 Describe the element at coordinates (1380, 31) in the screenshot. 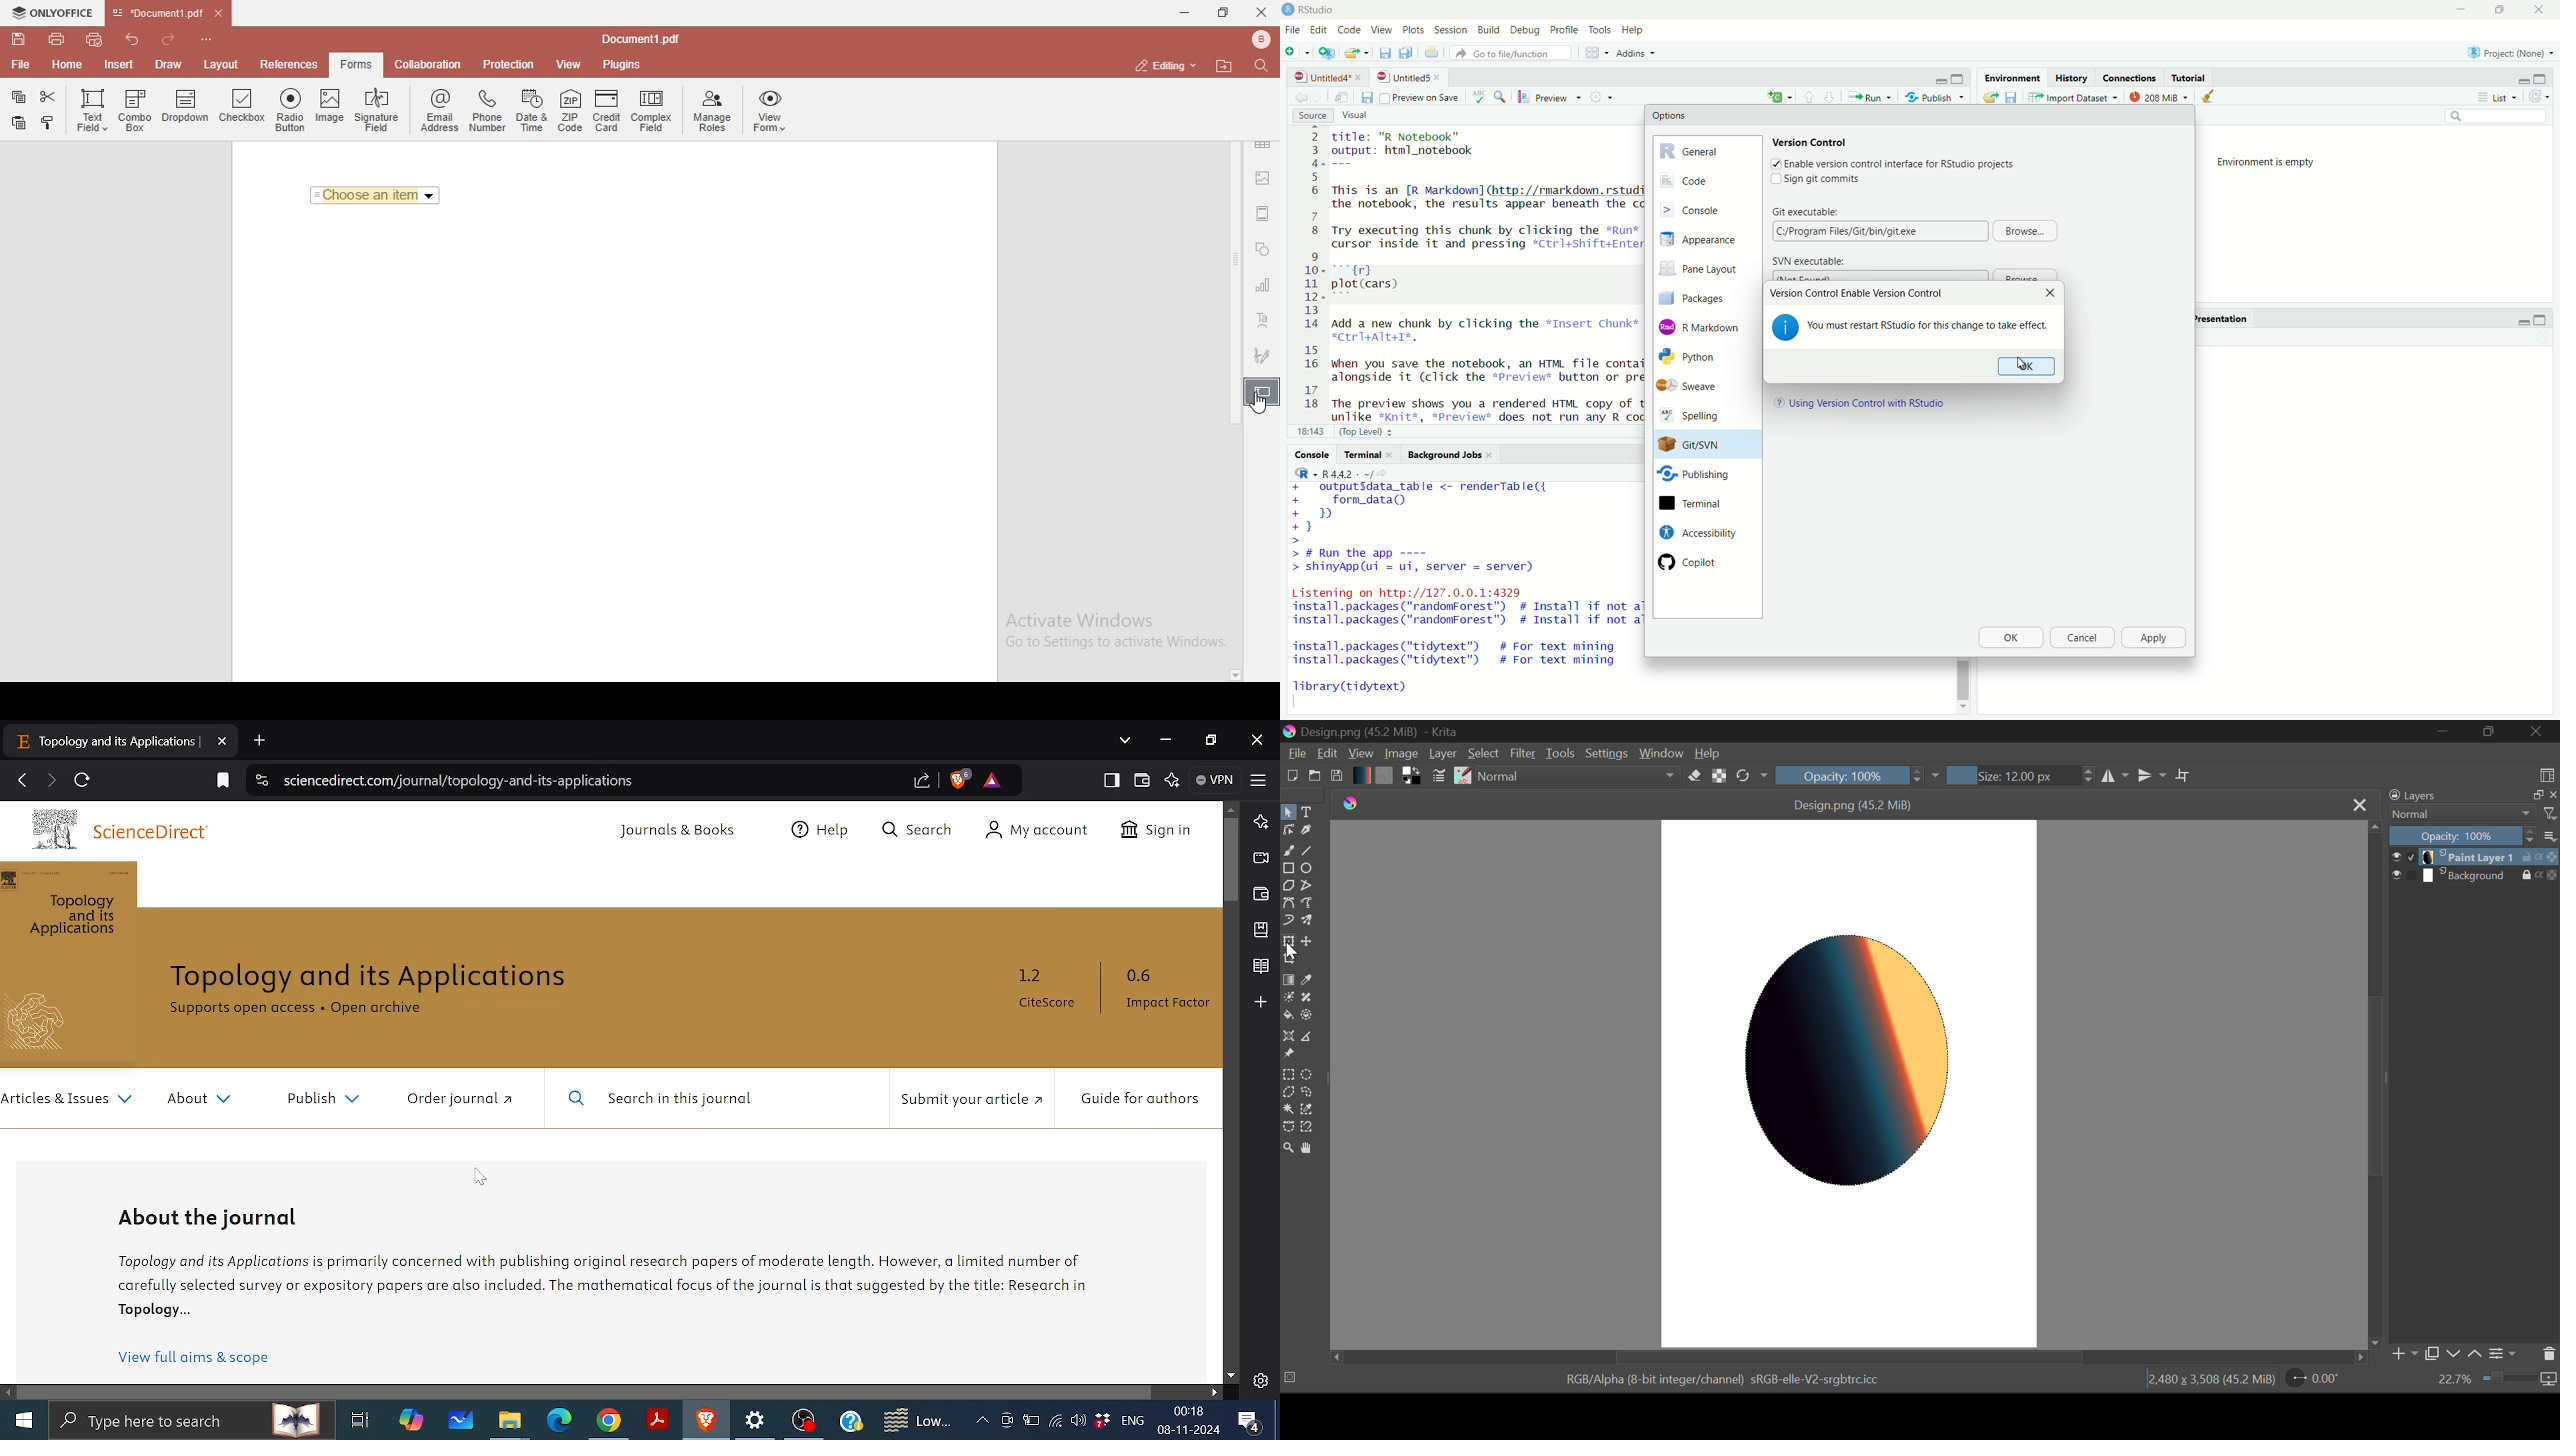

I see `View` at that location.